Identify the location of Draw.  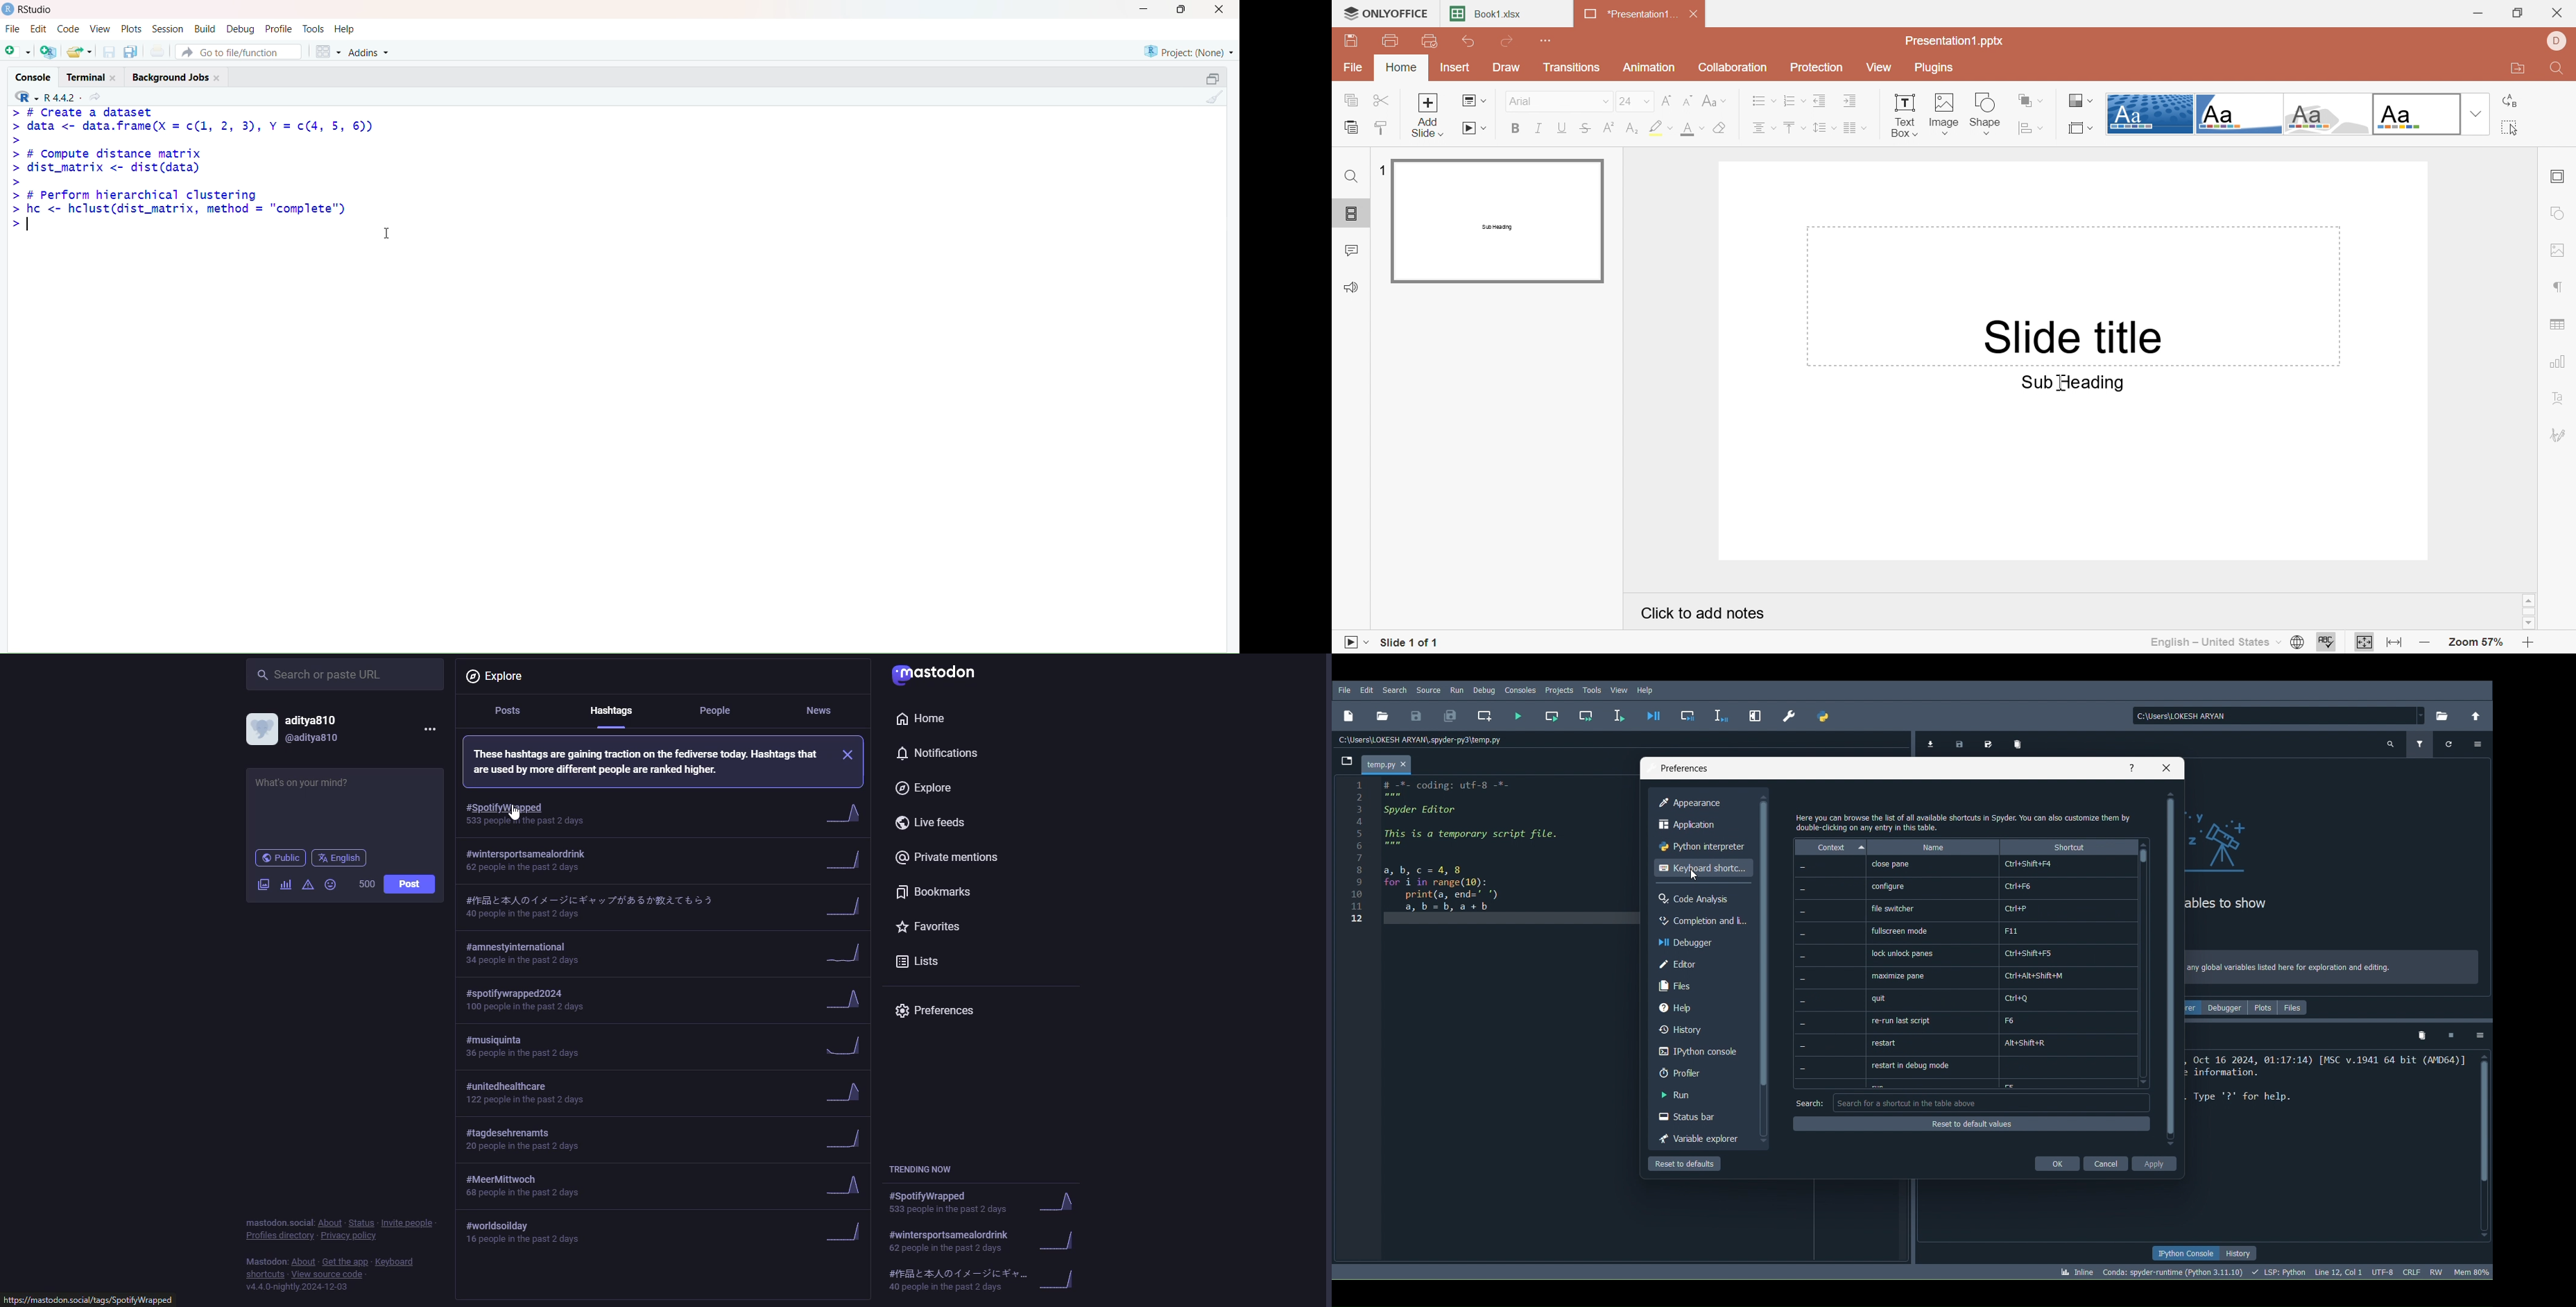
(1507, 67).